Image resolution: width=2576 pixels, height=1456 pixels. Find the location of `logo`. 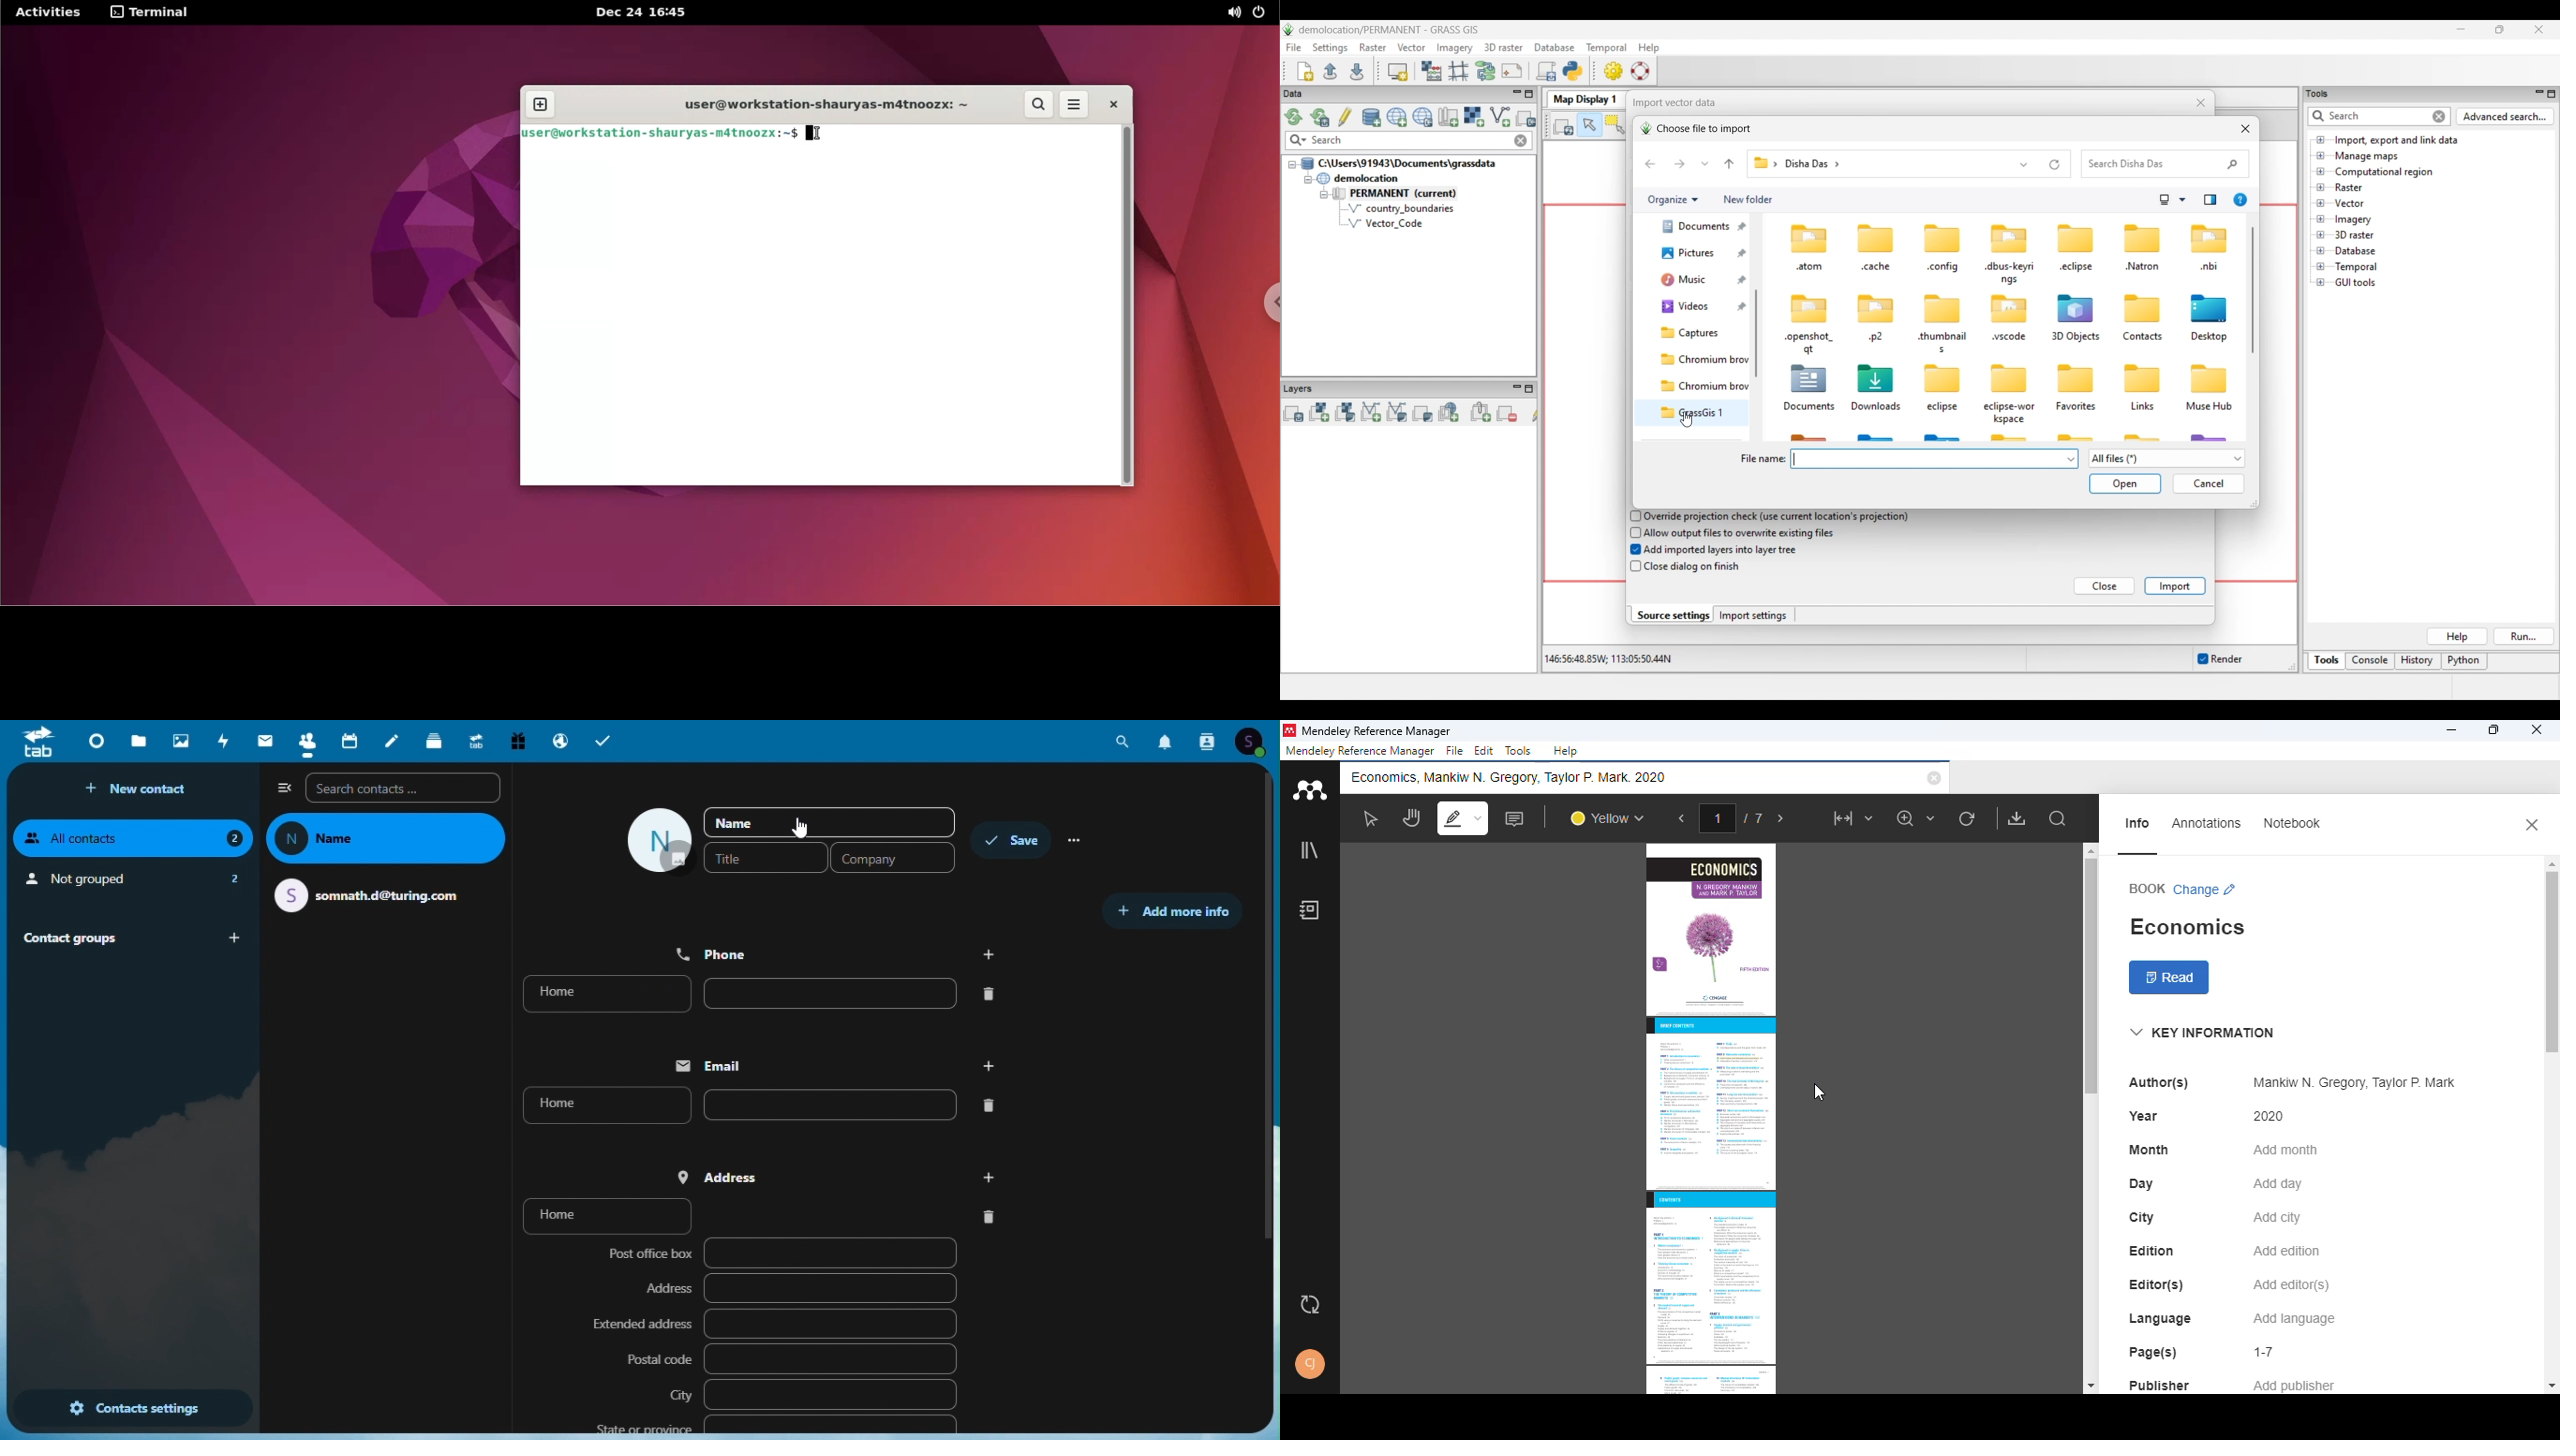

logo is located at coordinates (1289, 730).